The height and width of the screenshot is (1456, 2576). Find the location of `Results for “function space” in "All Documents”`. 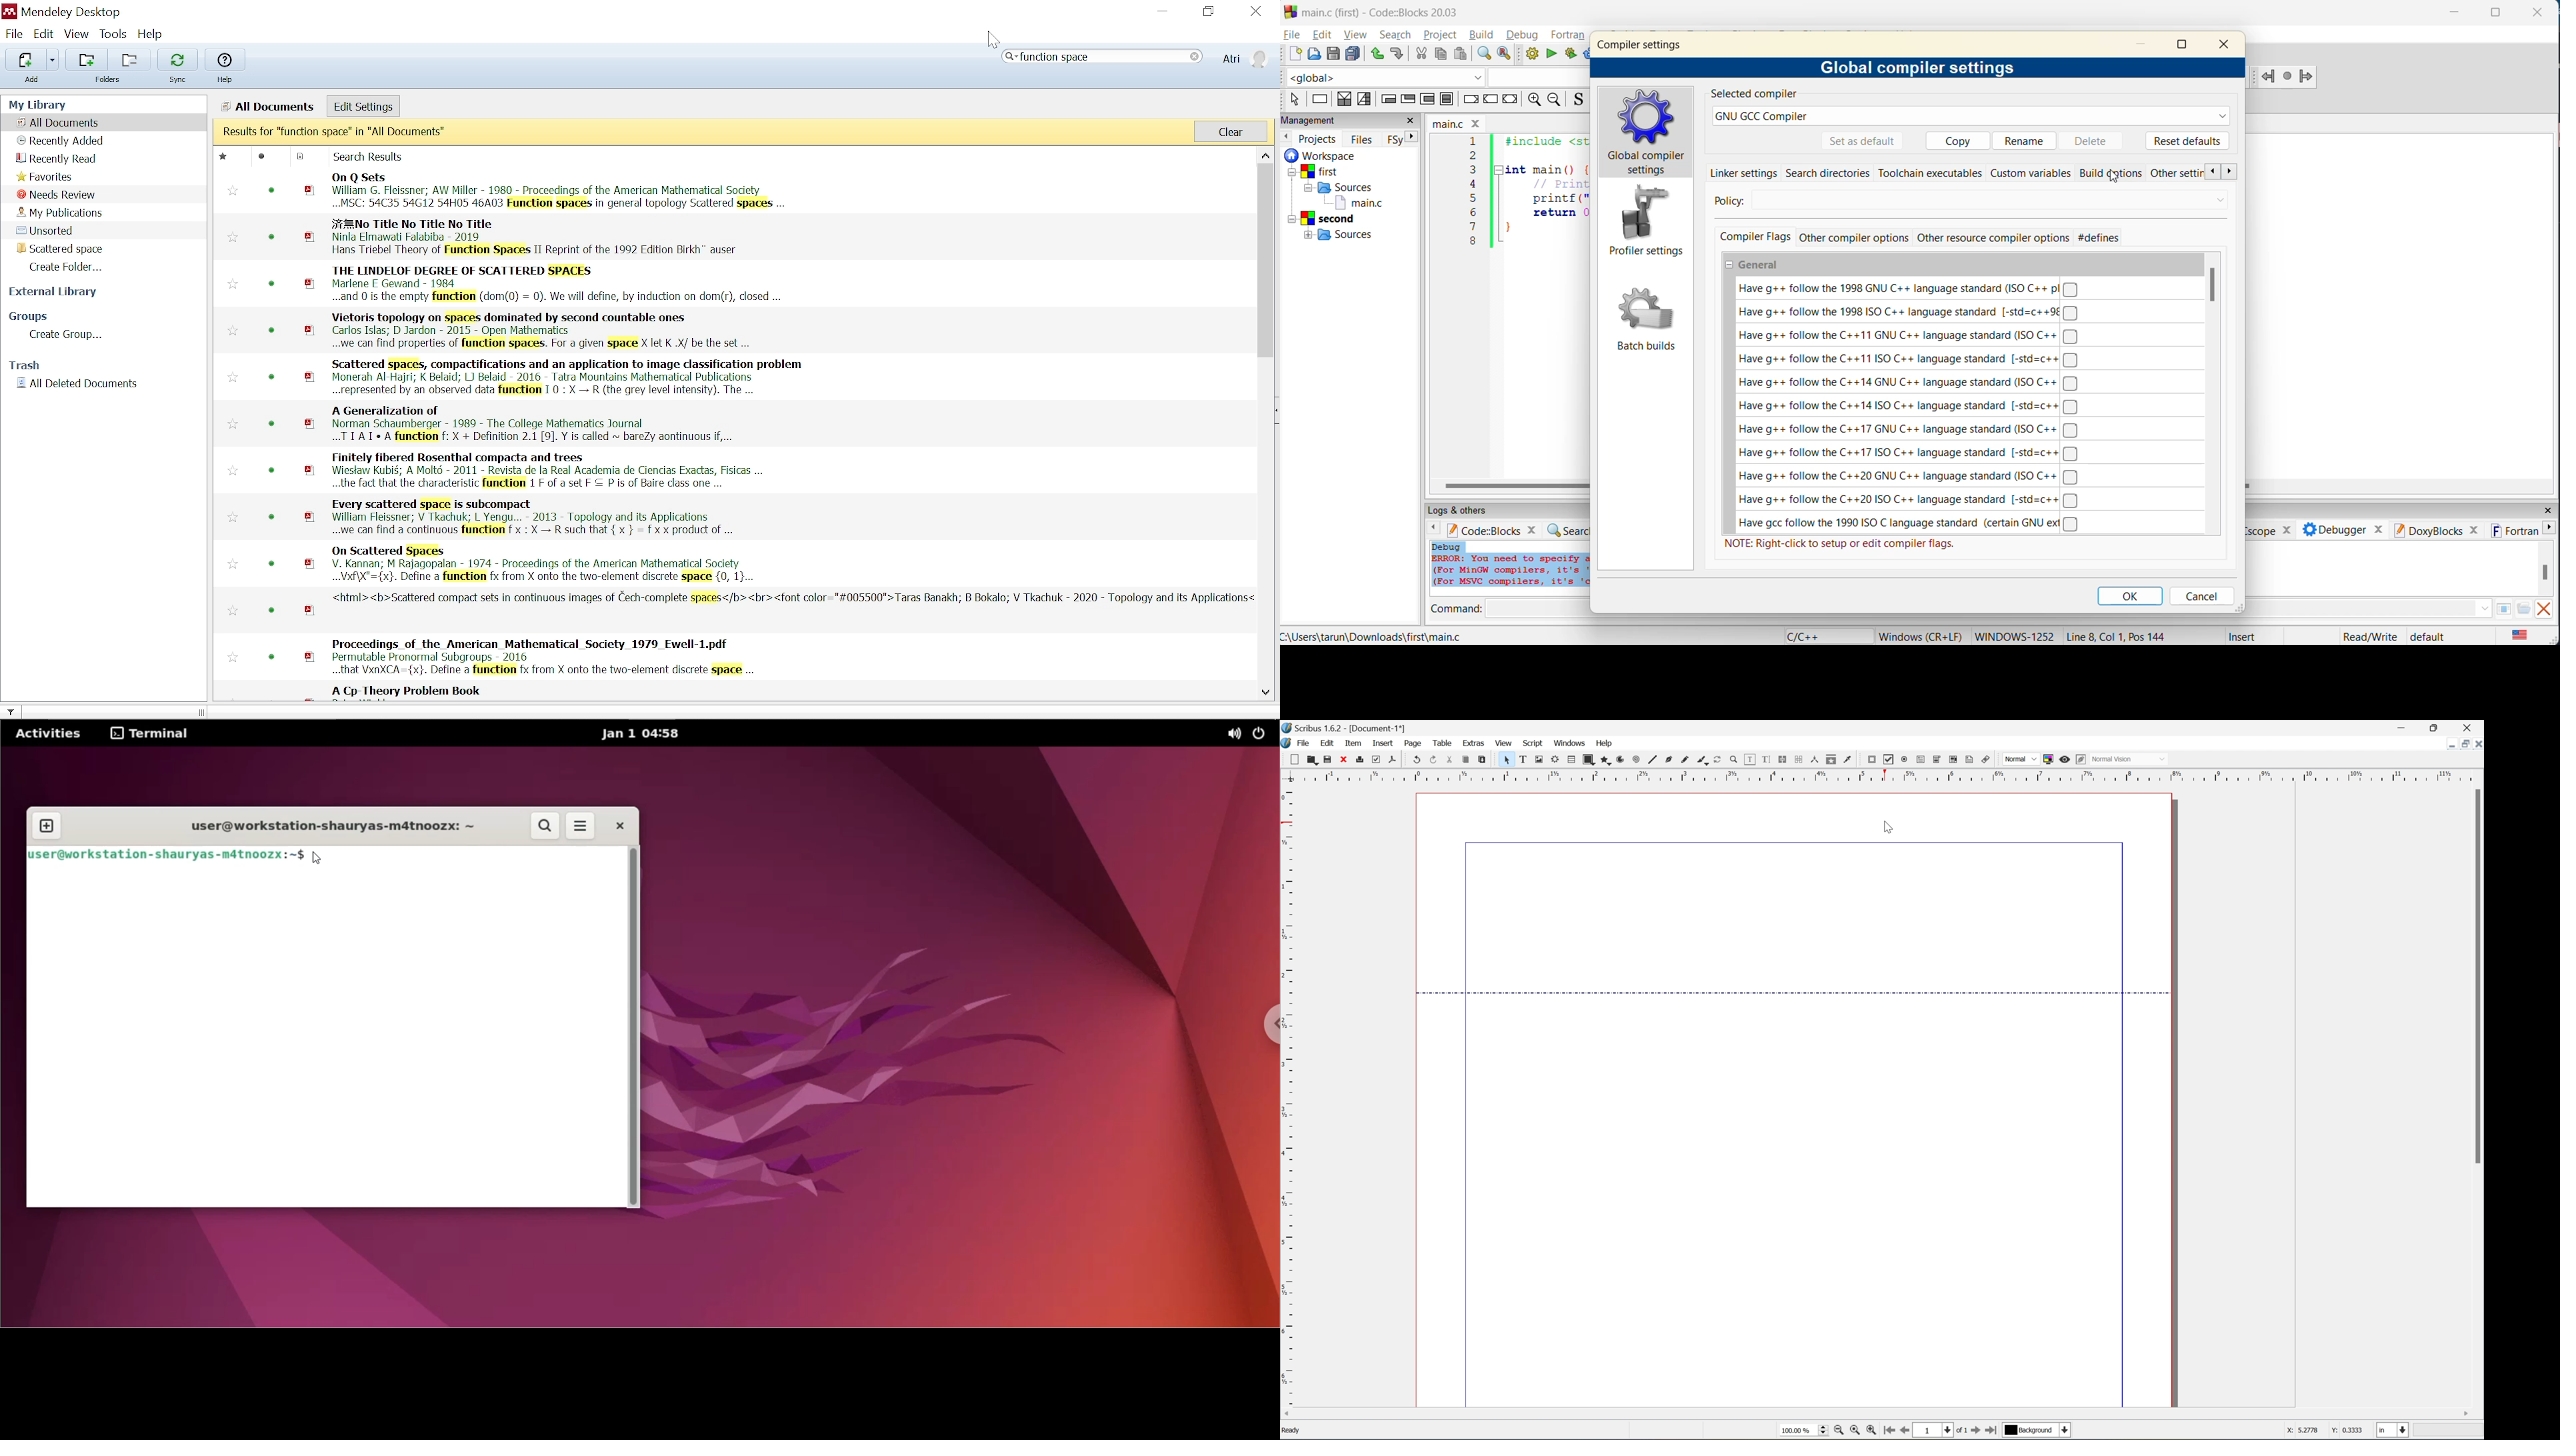

Results for “function space” in "All Documents” is located at coordinates (703, 133).